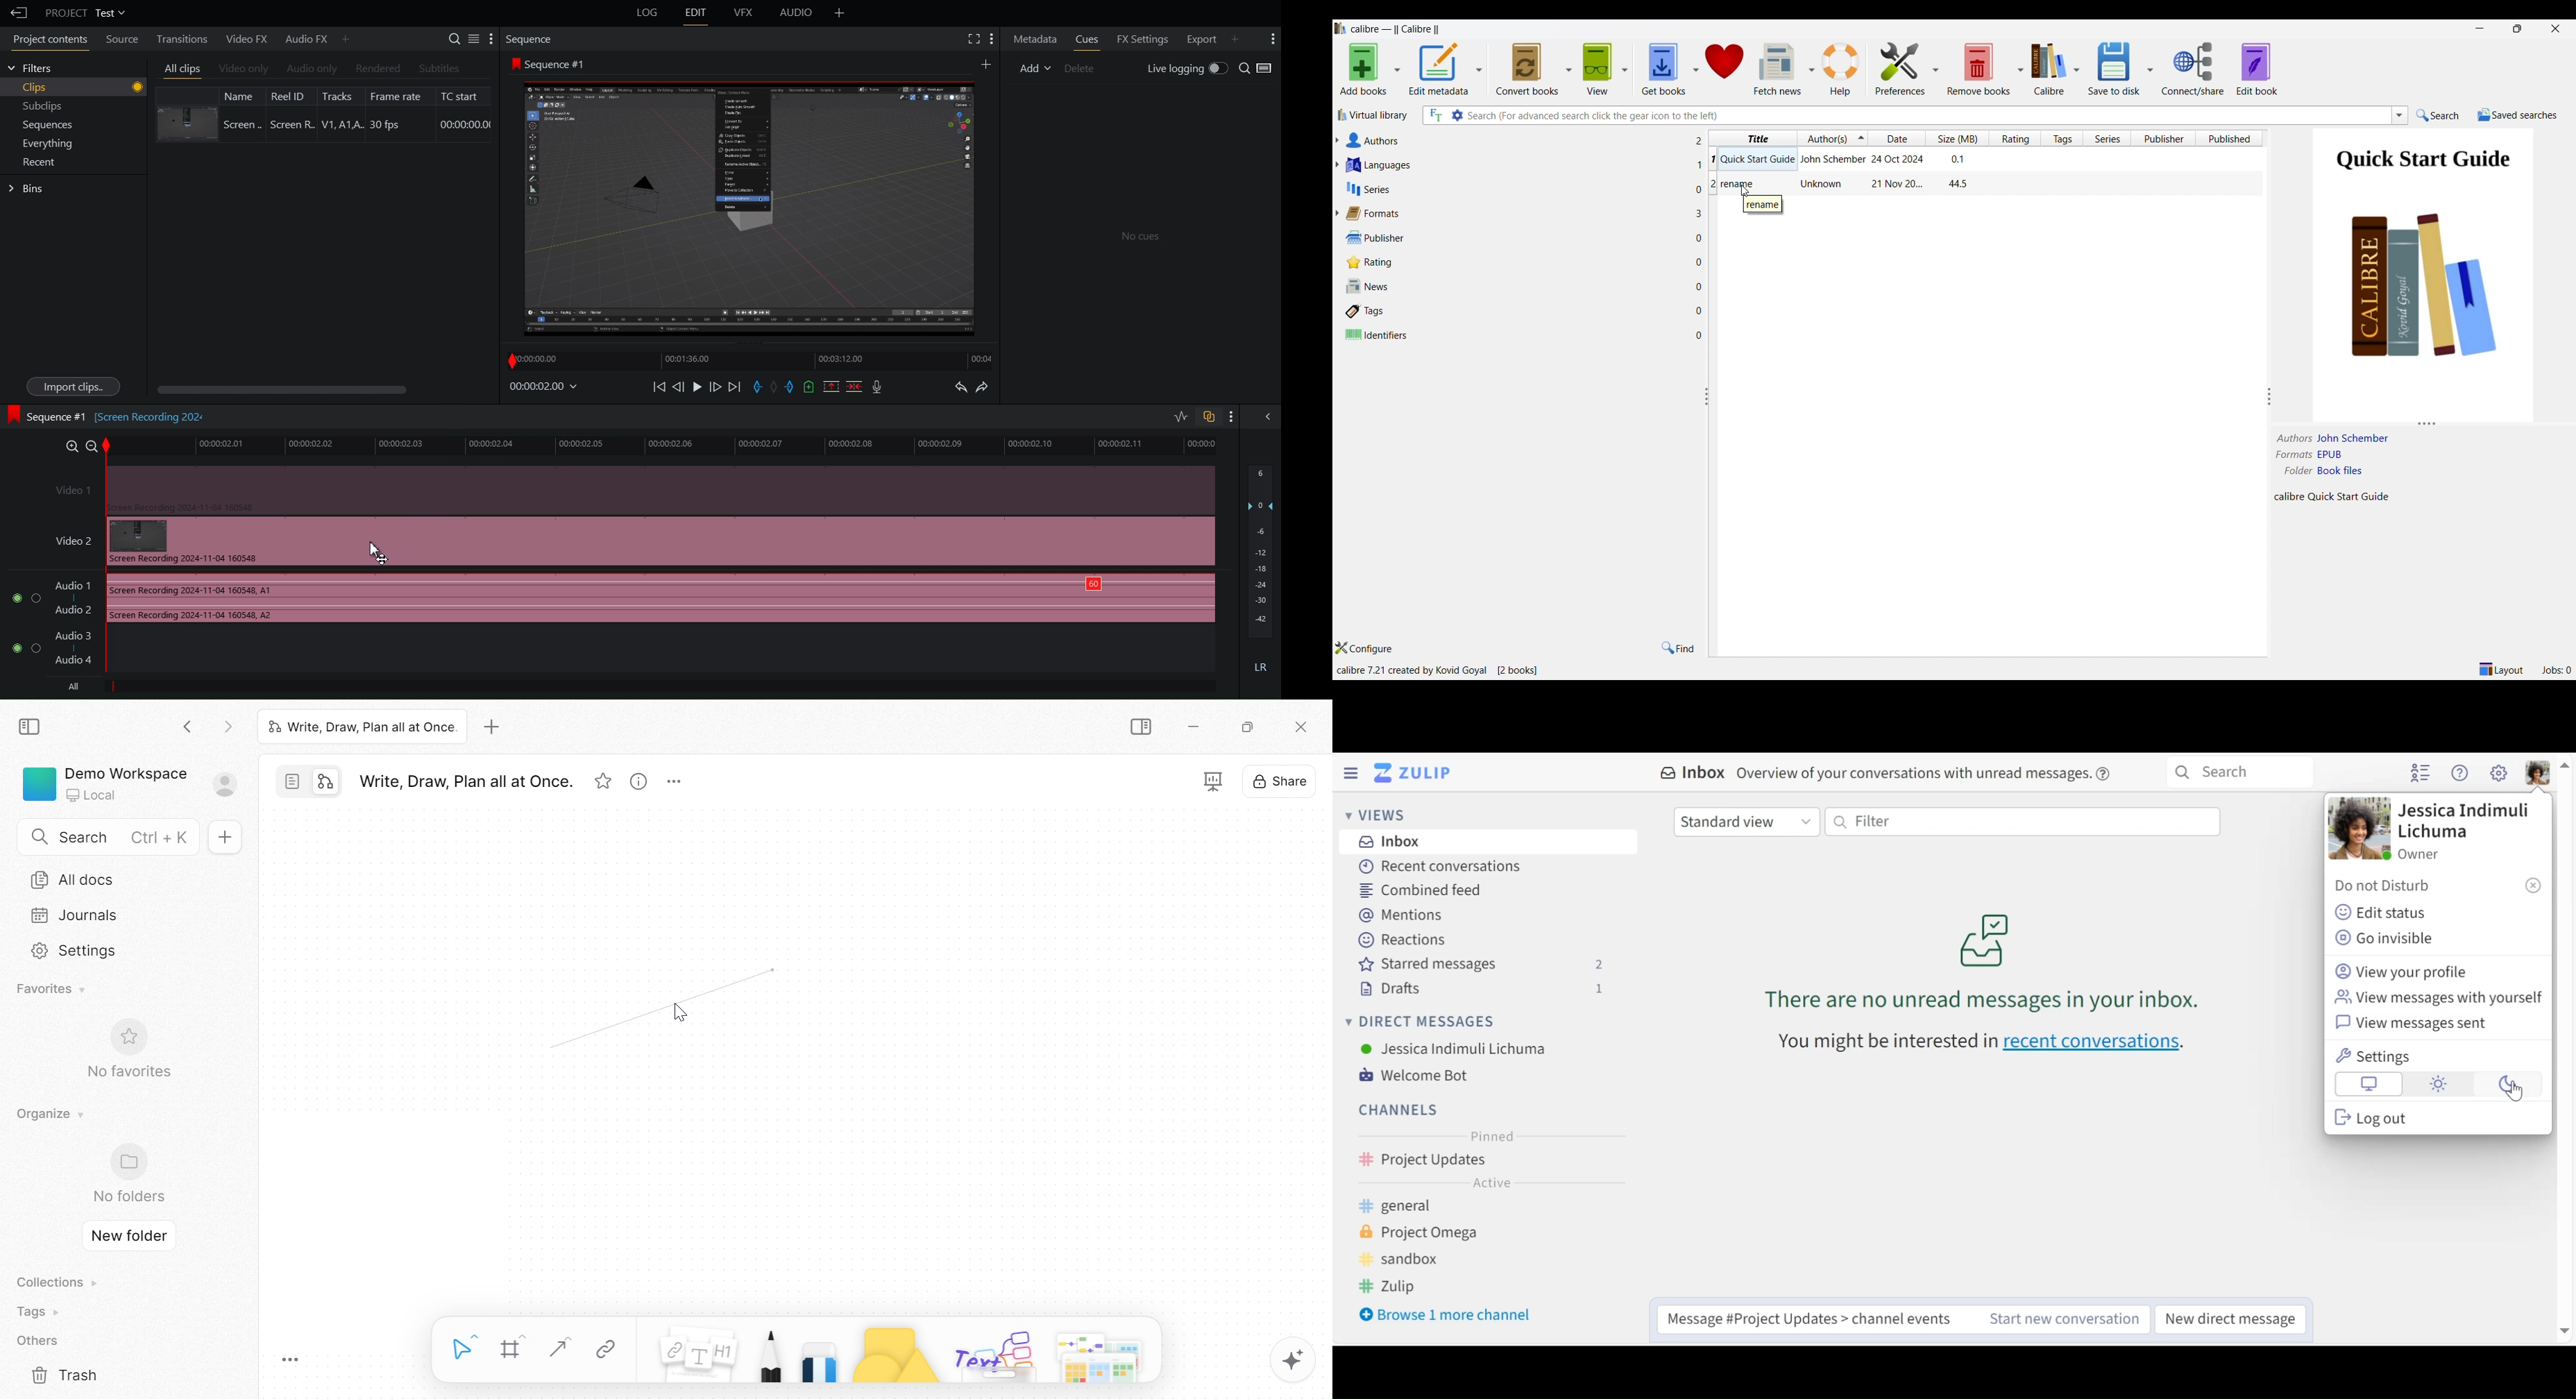 Image resolution: width=2576 pixels, height=1400 pixels. I want to click on Date column, so click(1897, 139).